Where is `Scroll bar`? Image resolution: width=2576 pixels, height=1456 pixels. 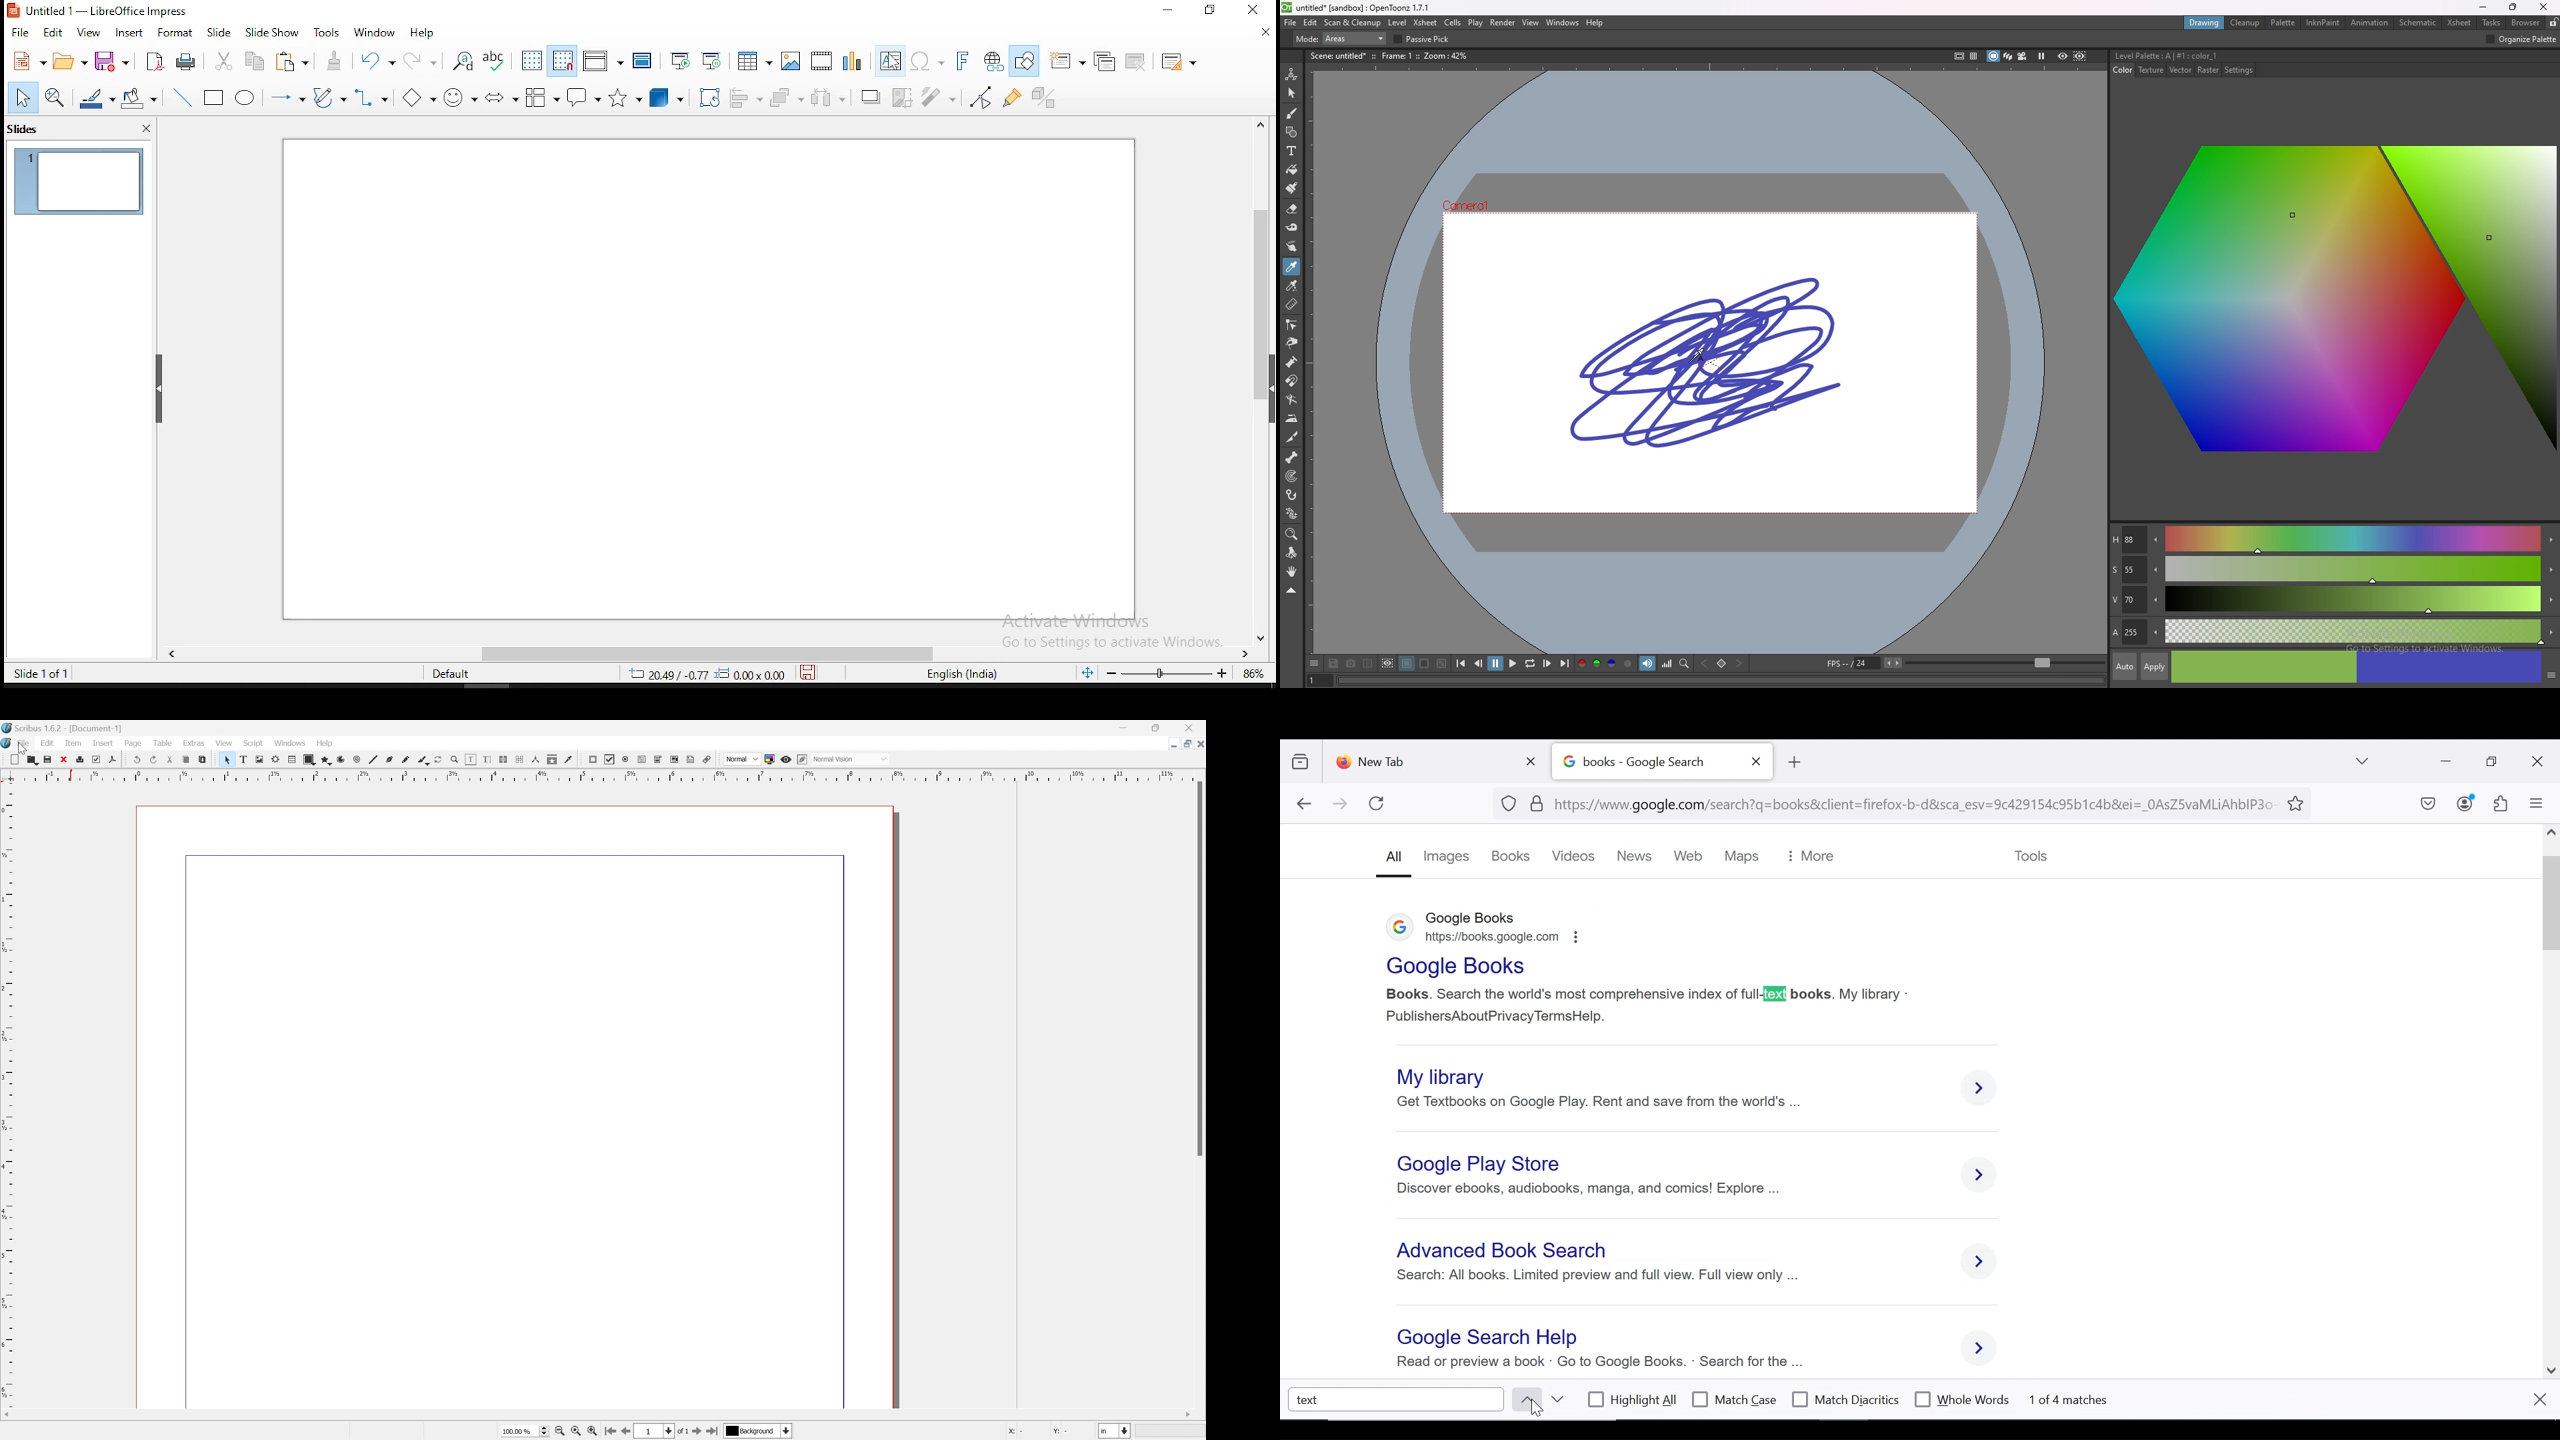
Scroll bar is located at coordinates (610, 1413).